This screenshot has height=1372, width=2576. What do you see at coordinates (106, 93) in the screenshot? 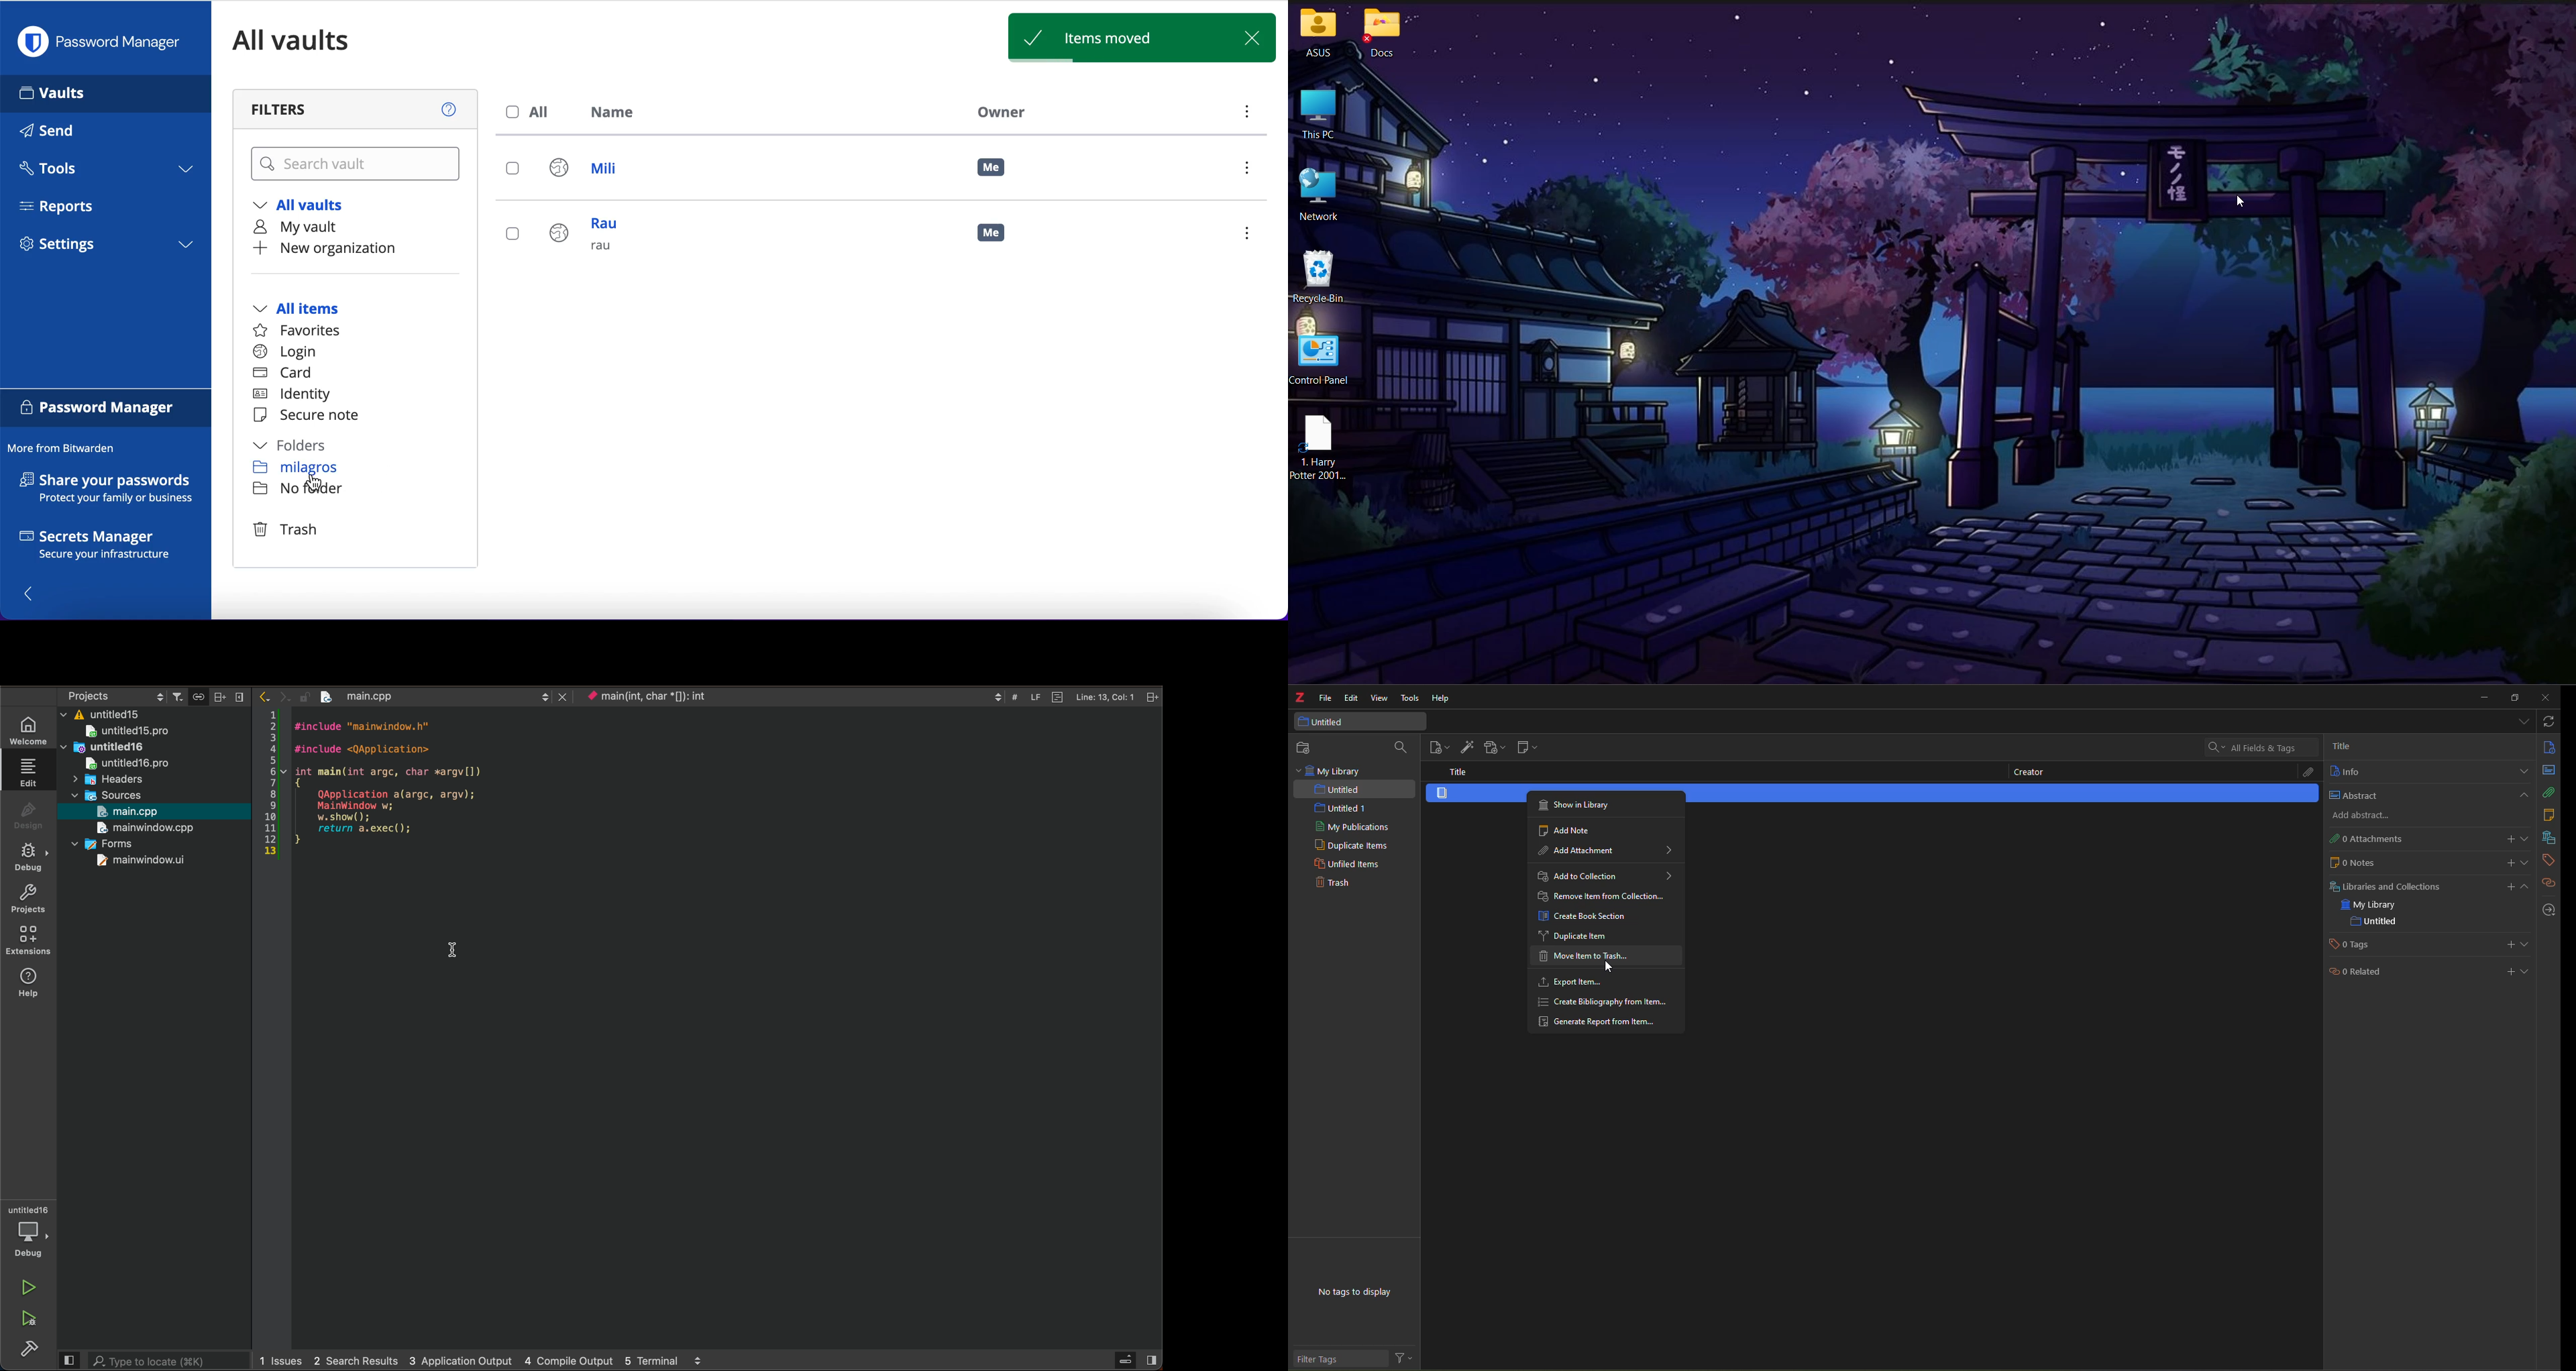
I see `vaults` at bounding box center [106, 93].